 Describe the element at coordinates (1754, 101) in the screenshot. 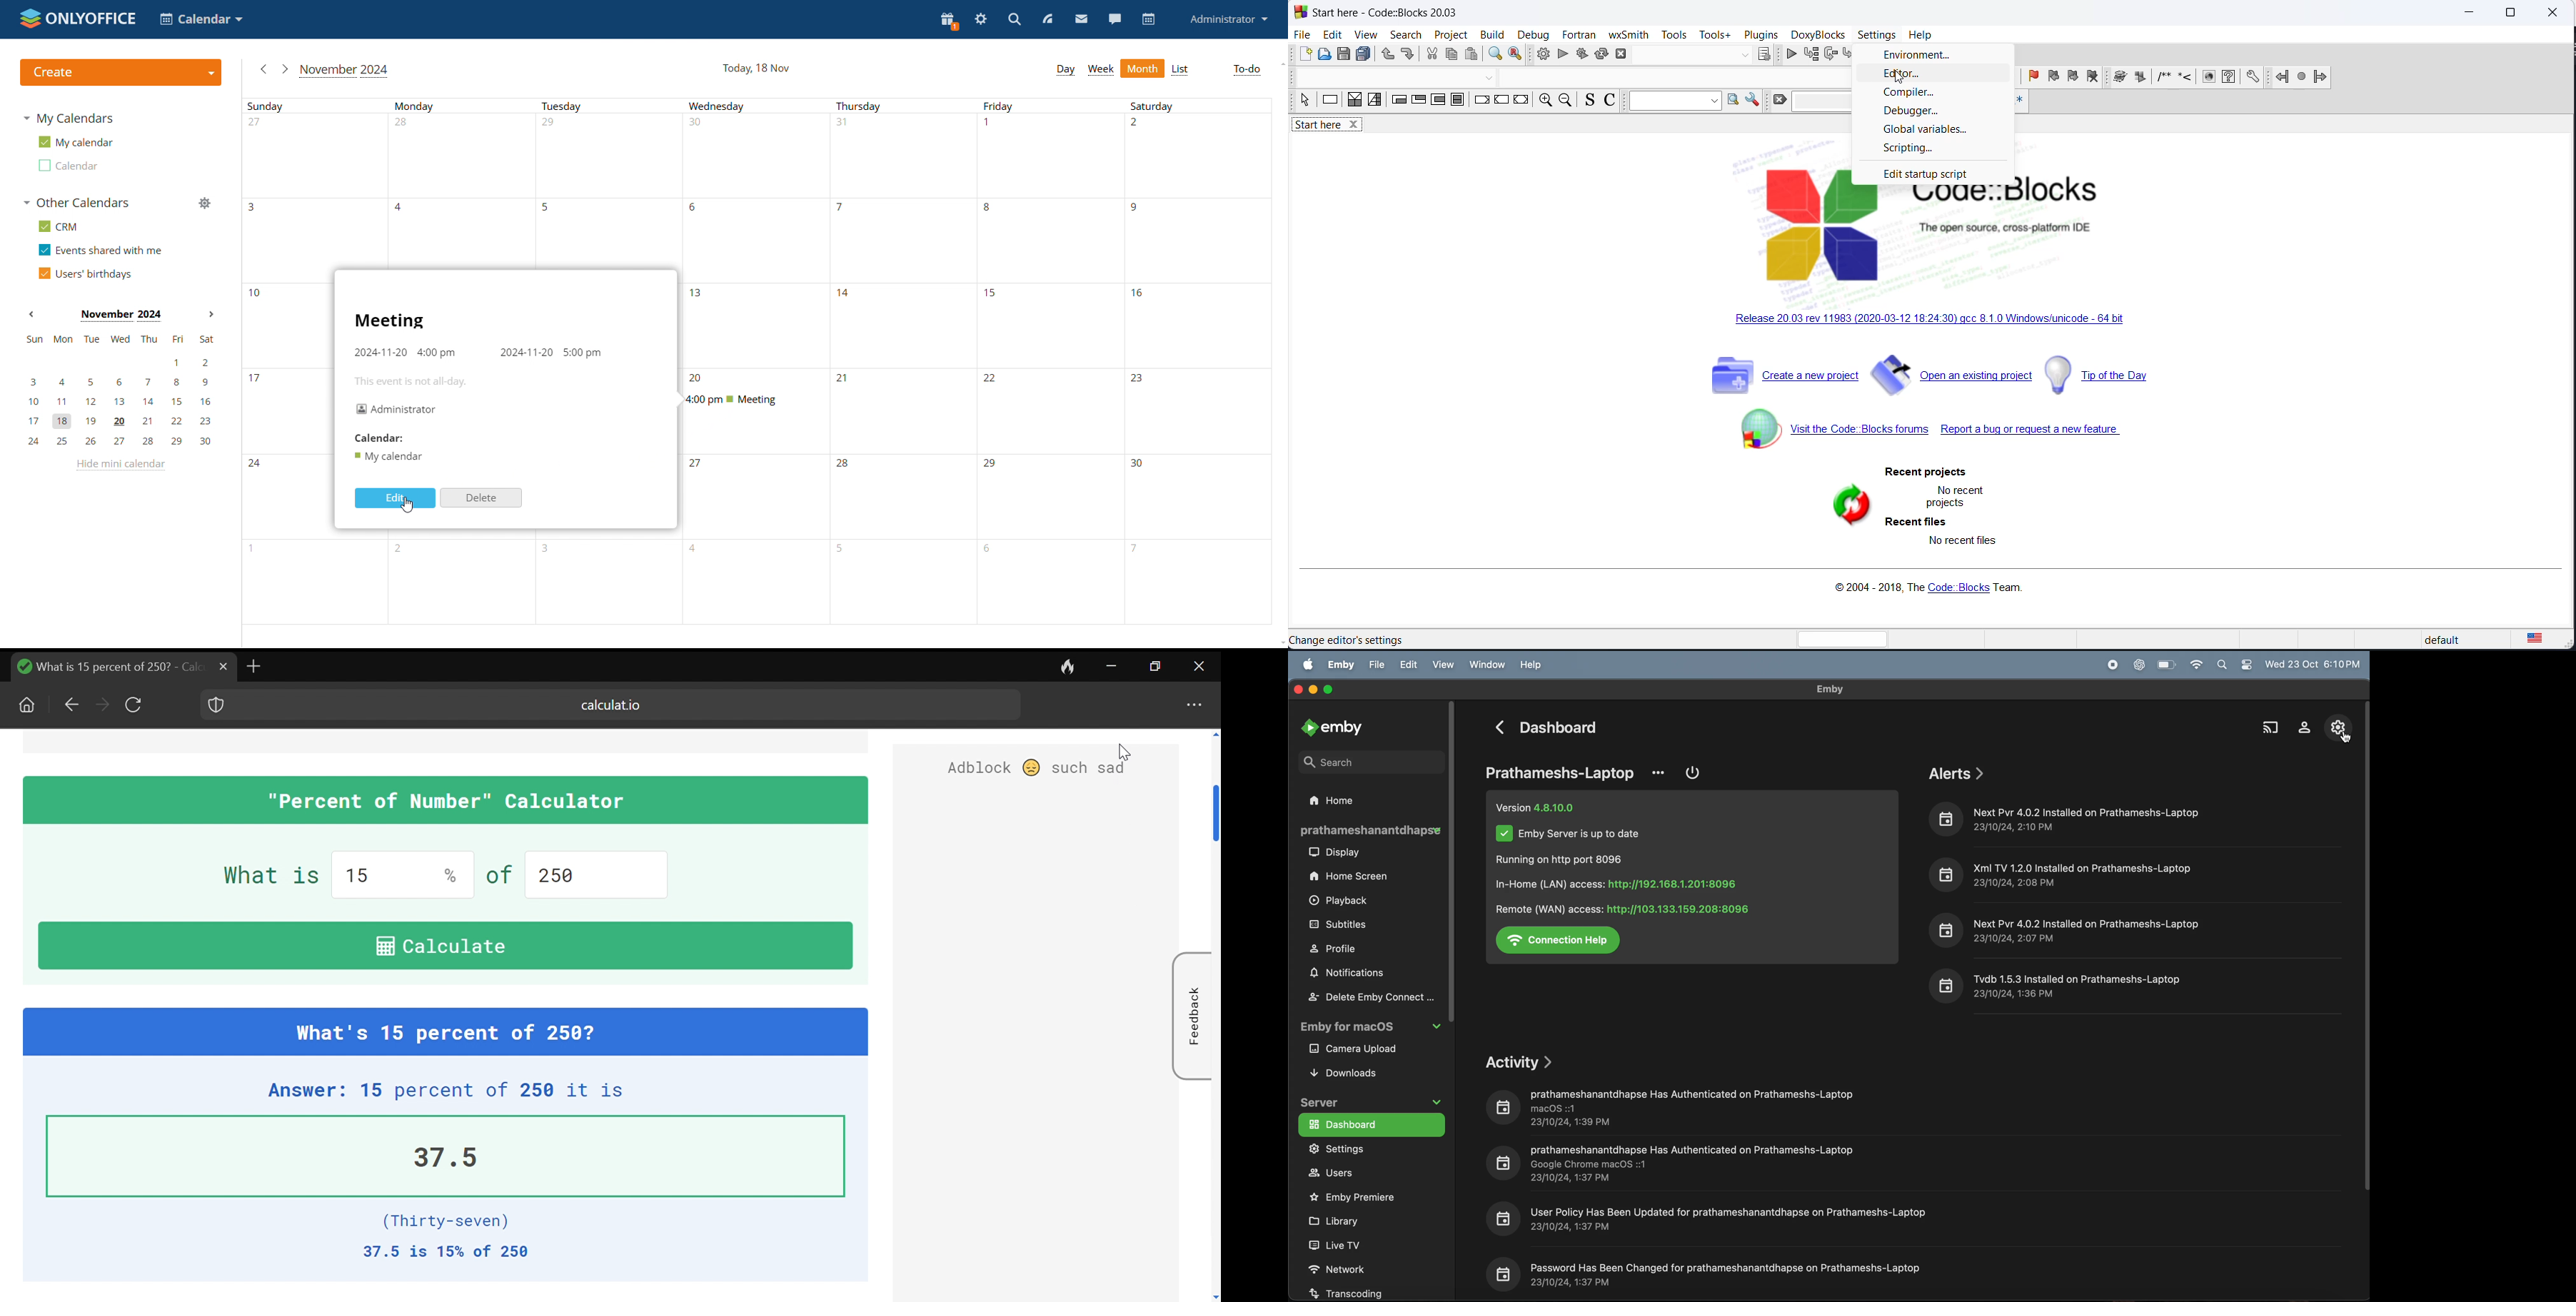

I see `settings` at that location.